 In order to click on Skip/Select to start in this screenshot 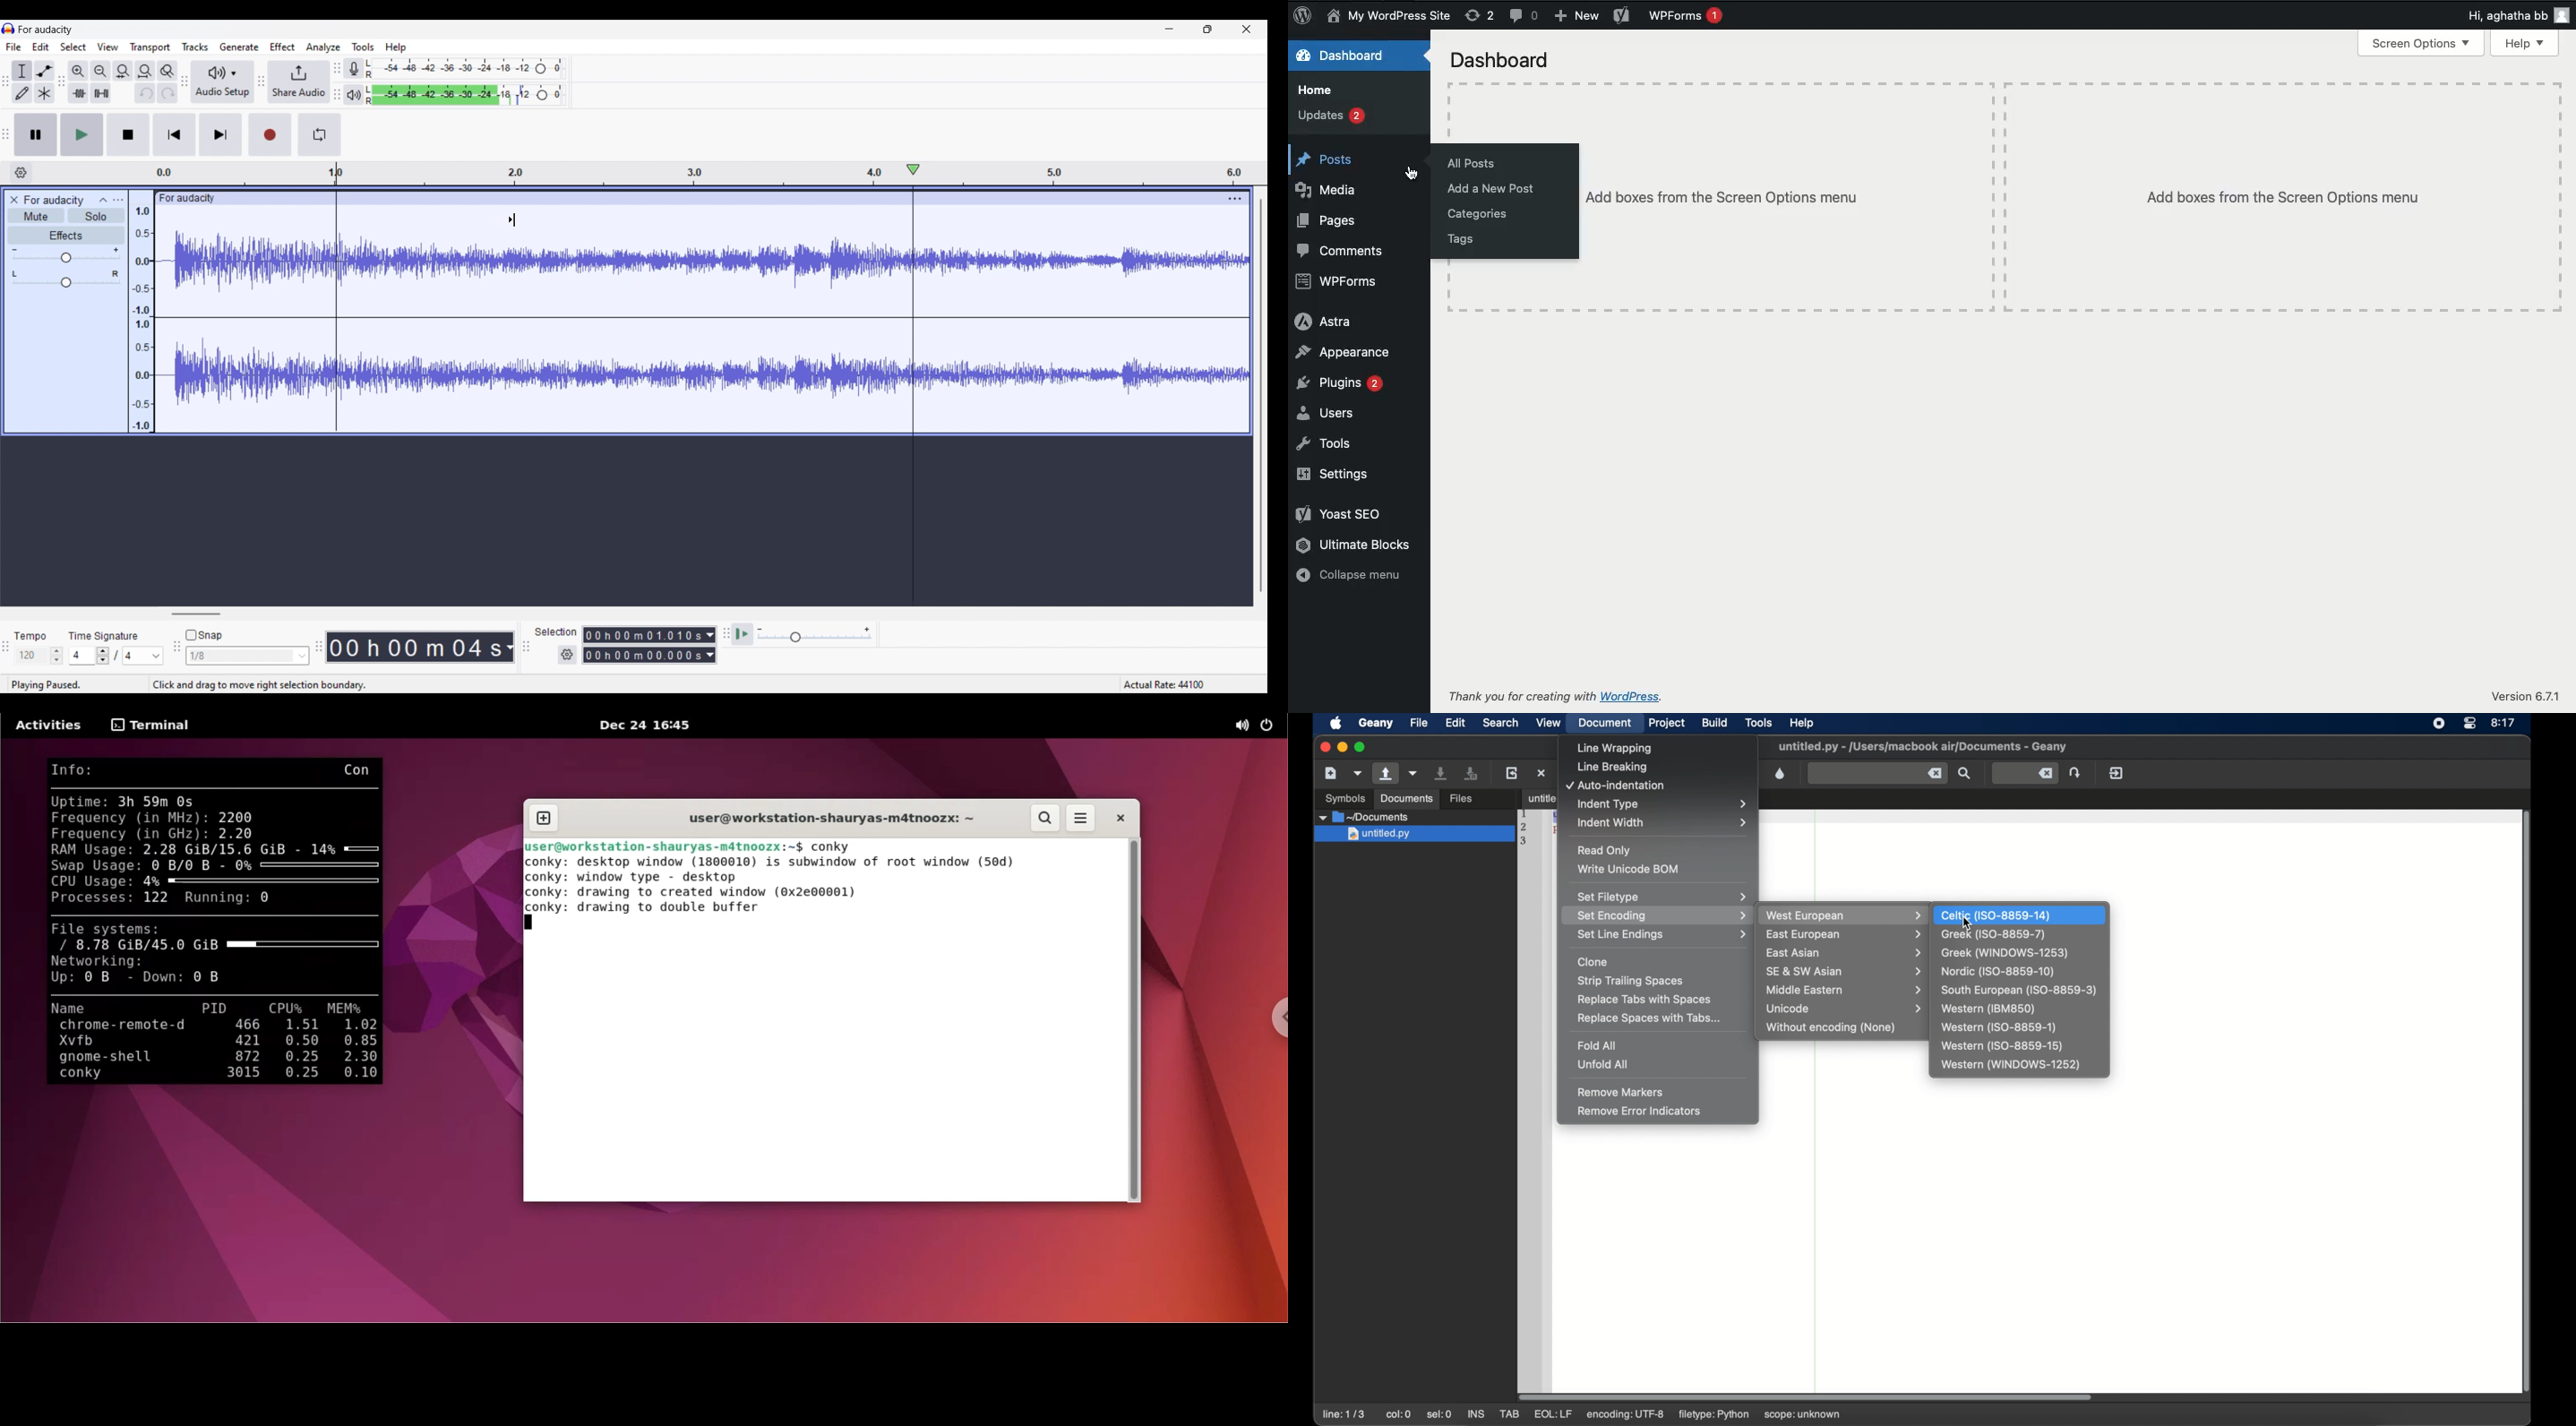, I will do `click(174, 135)`.